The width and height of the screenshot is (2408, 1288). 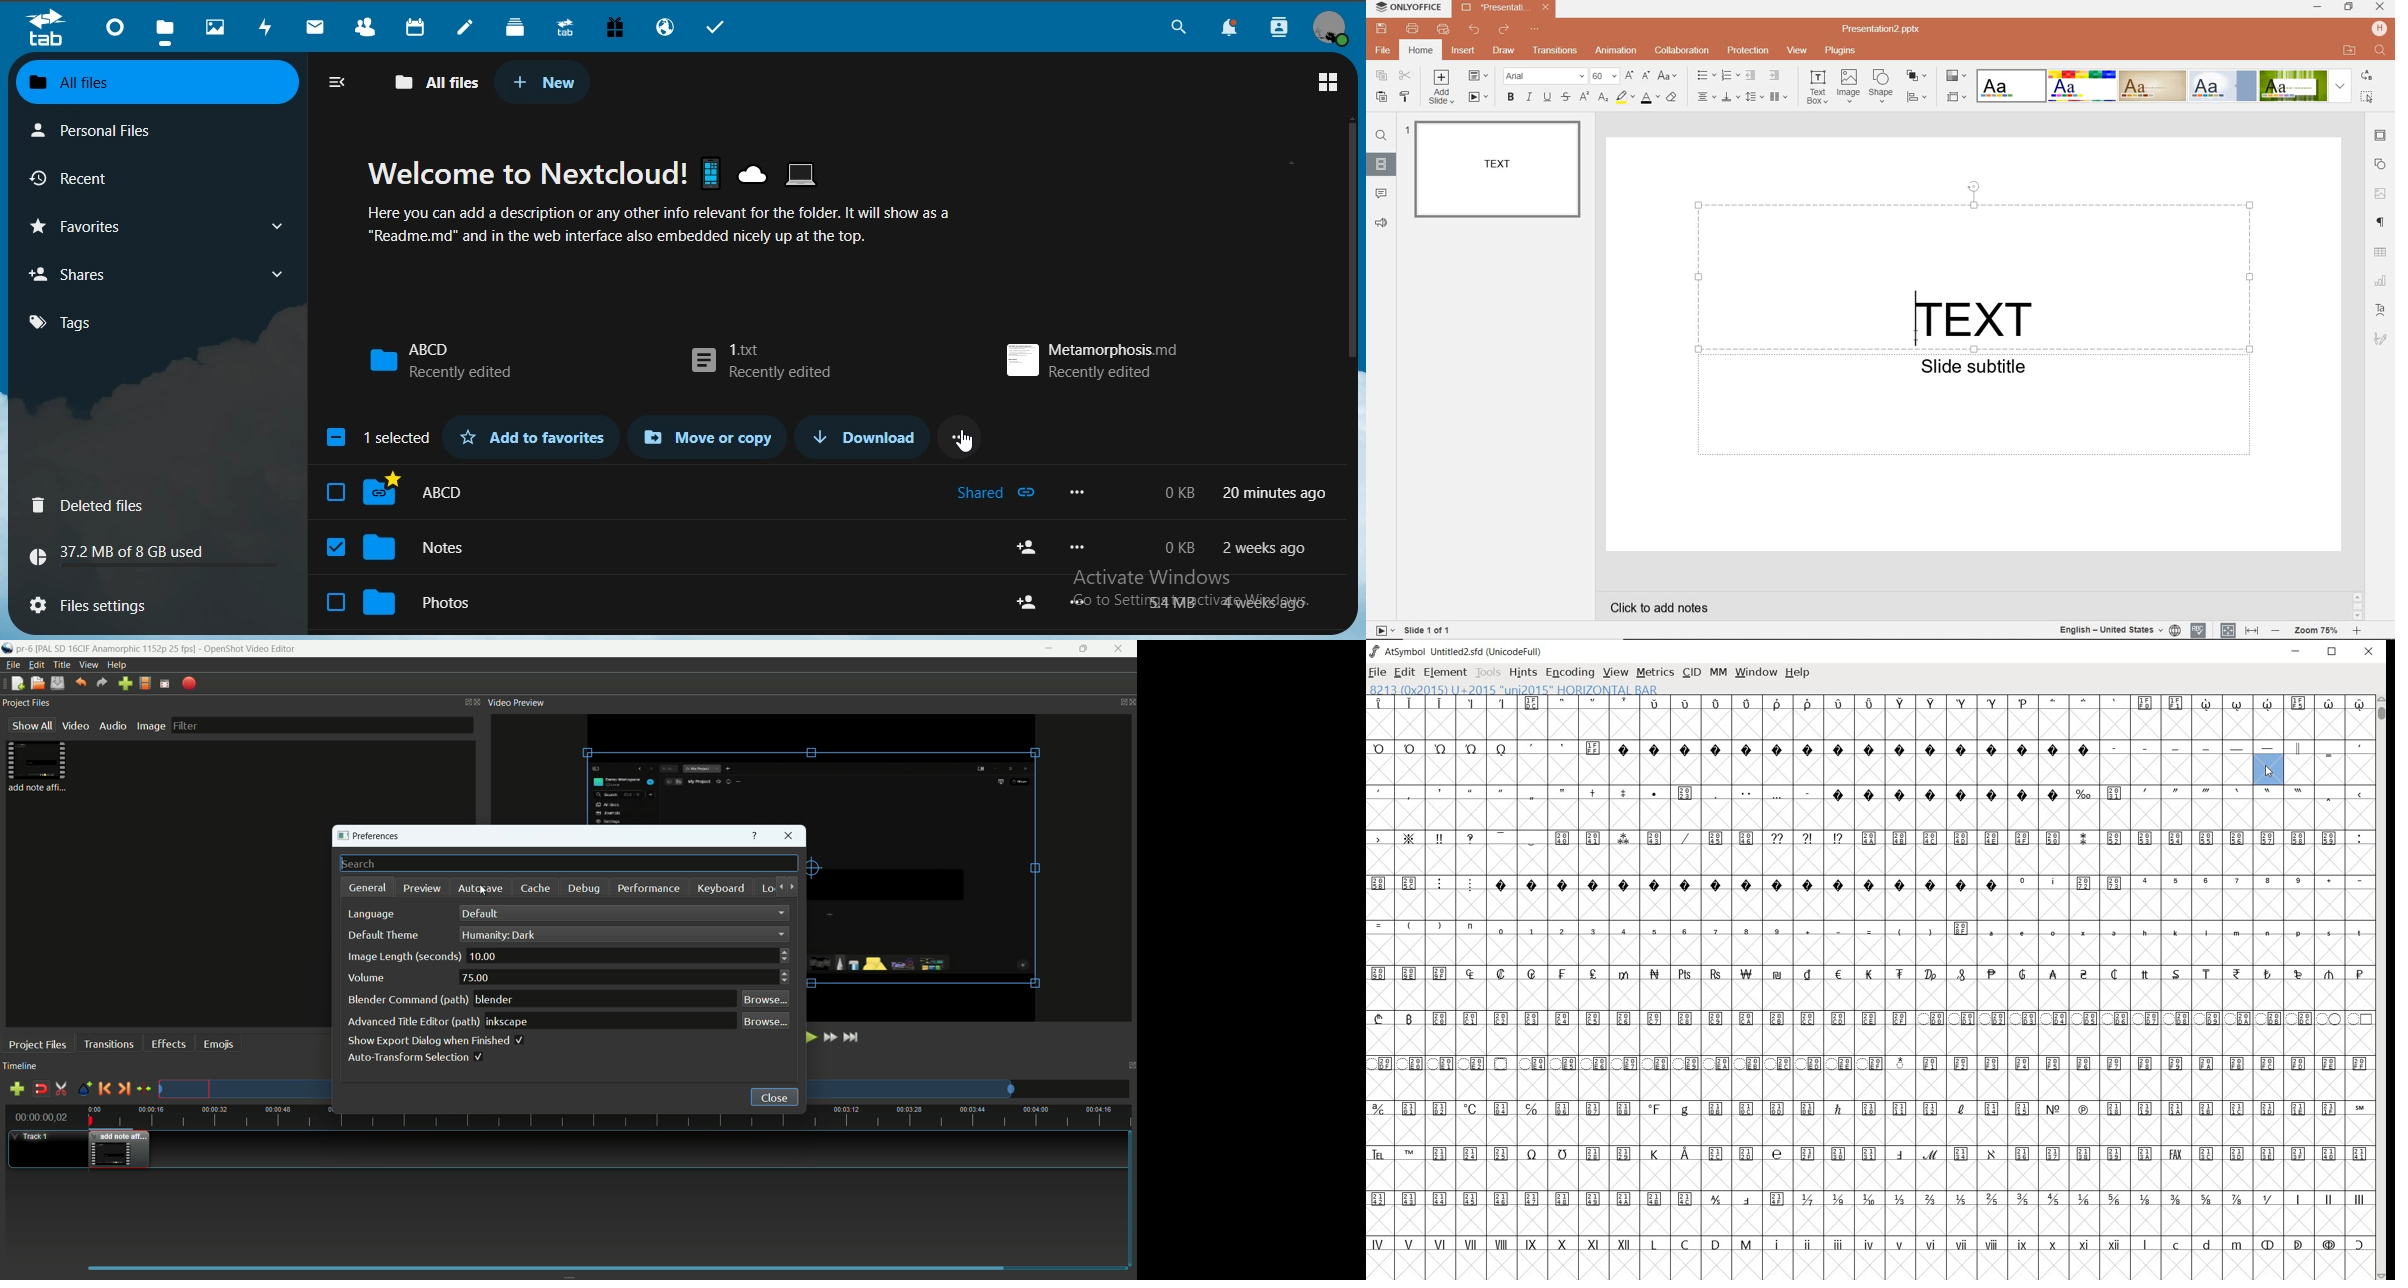 I want to click on share, so click(x=1030, y=550).